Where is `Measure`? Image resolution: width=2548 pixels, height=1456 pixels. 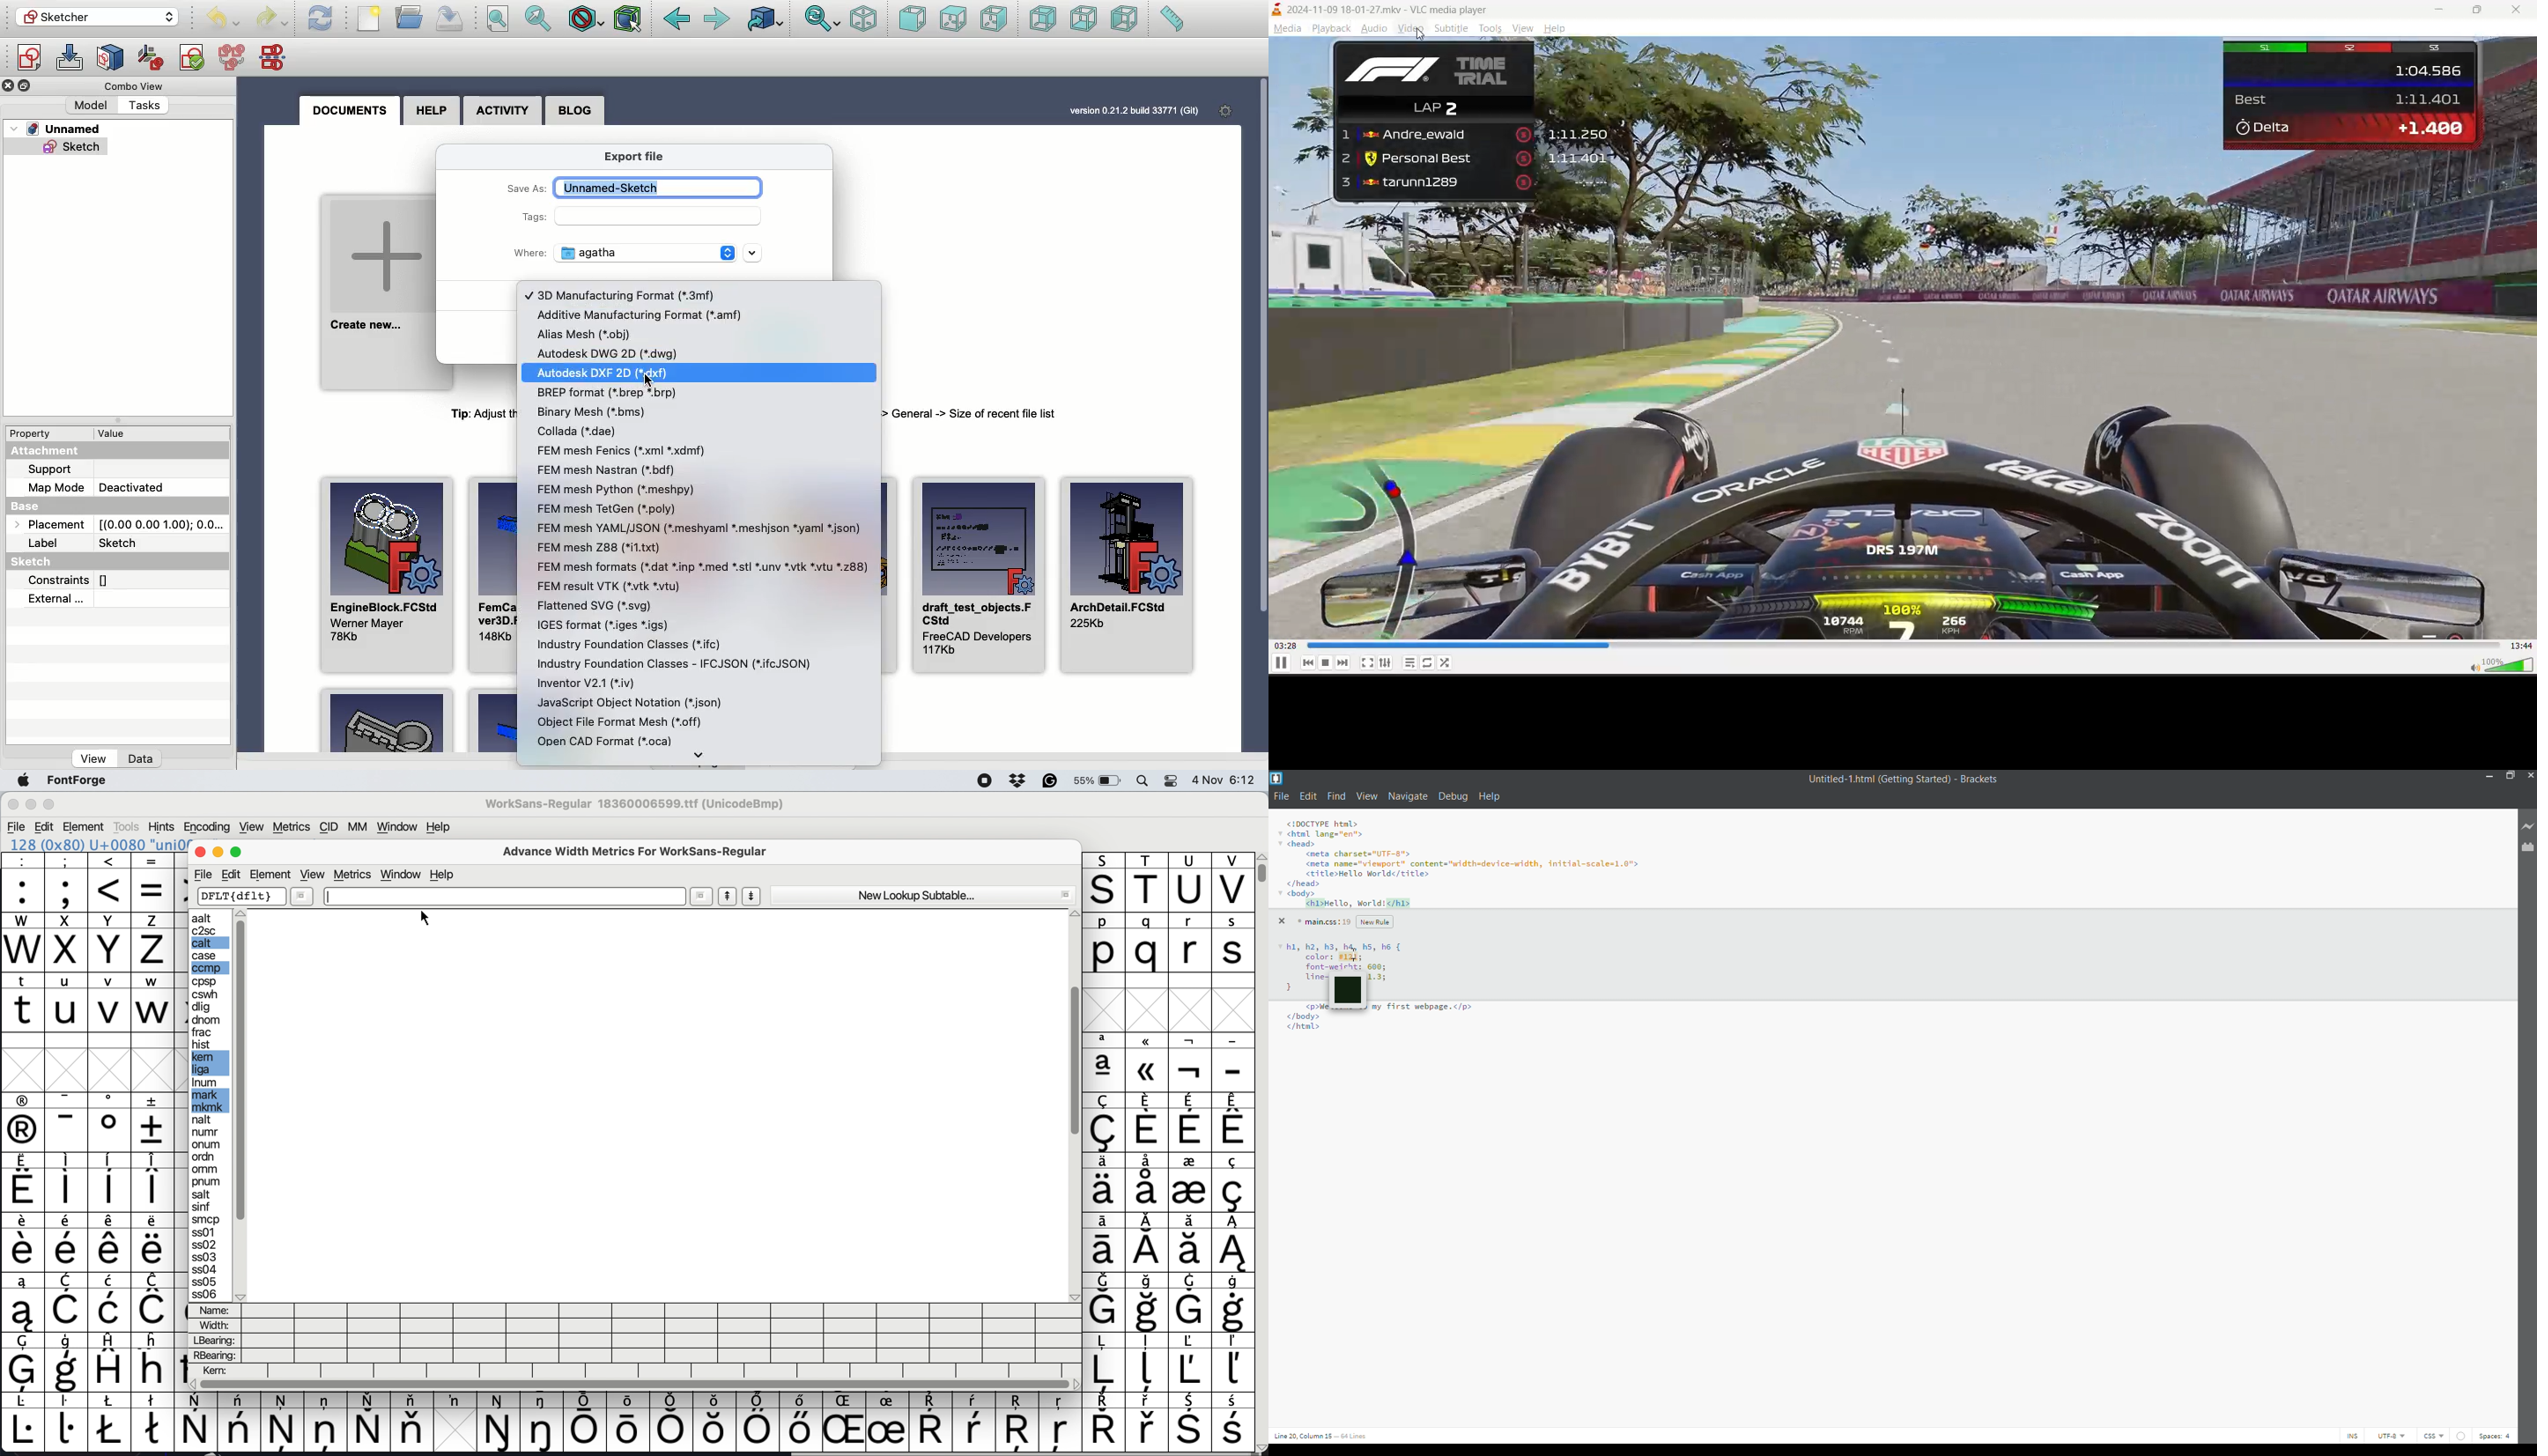
Measure is located at coordinates (1172, 20).